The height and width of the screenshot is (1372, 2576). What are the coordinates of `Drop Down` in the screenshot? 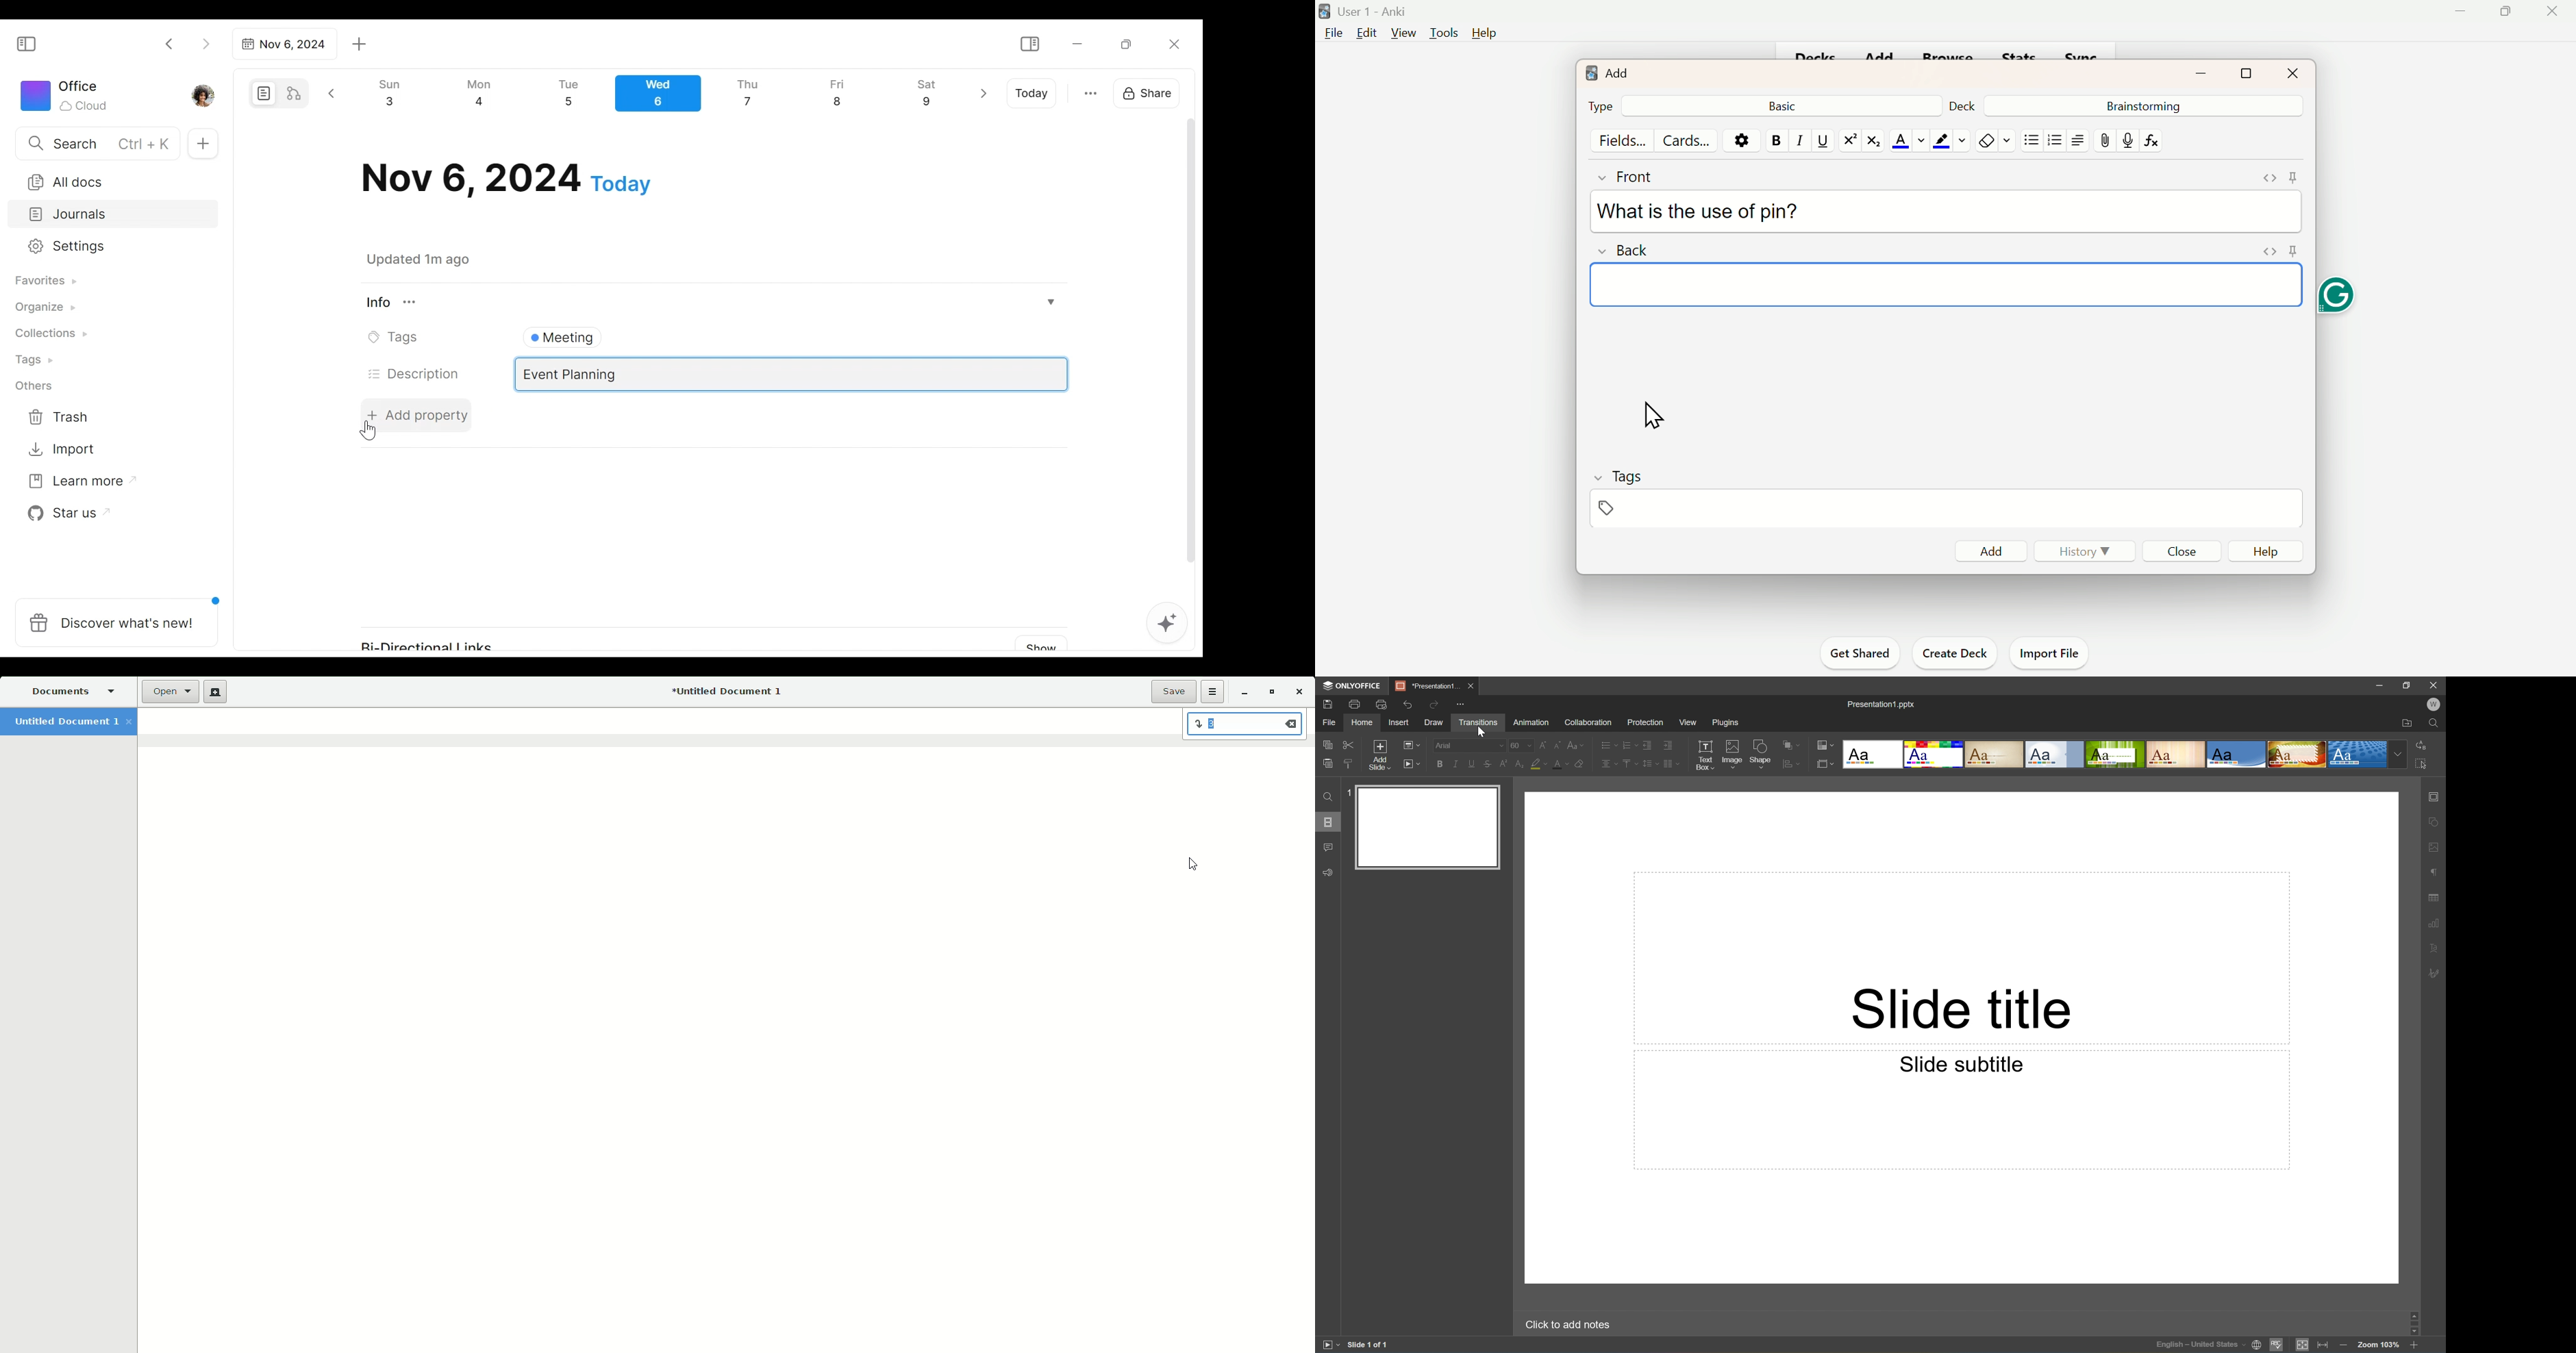 It's located at (2400, 754).